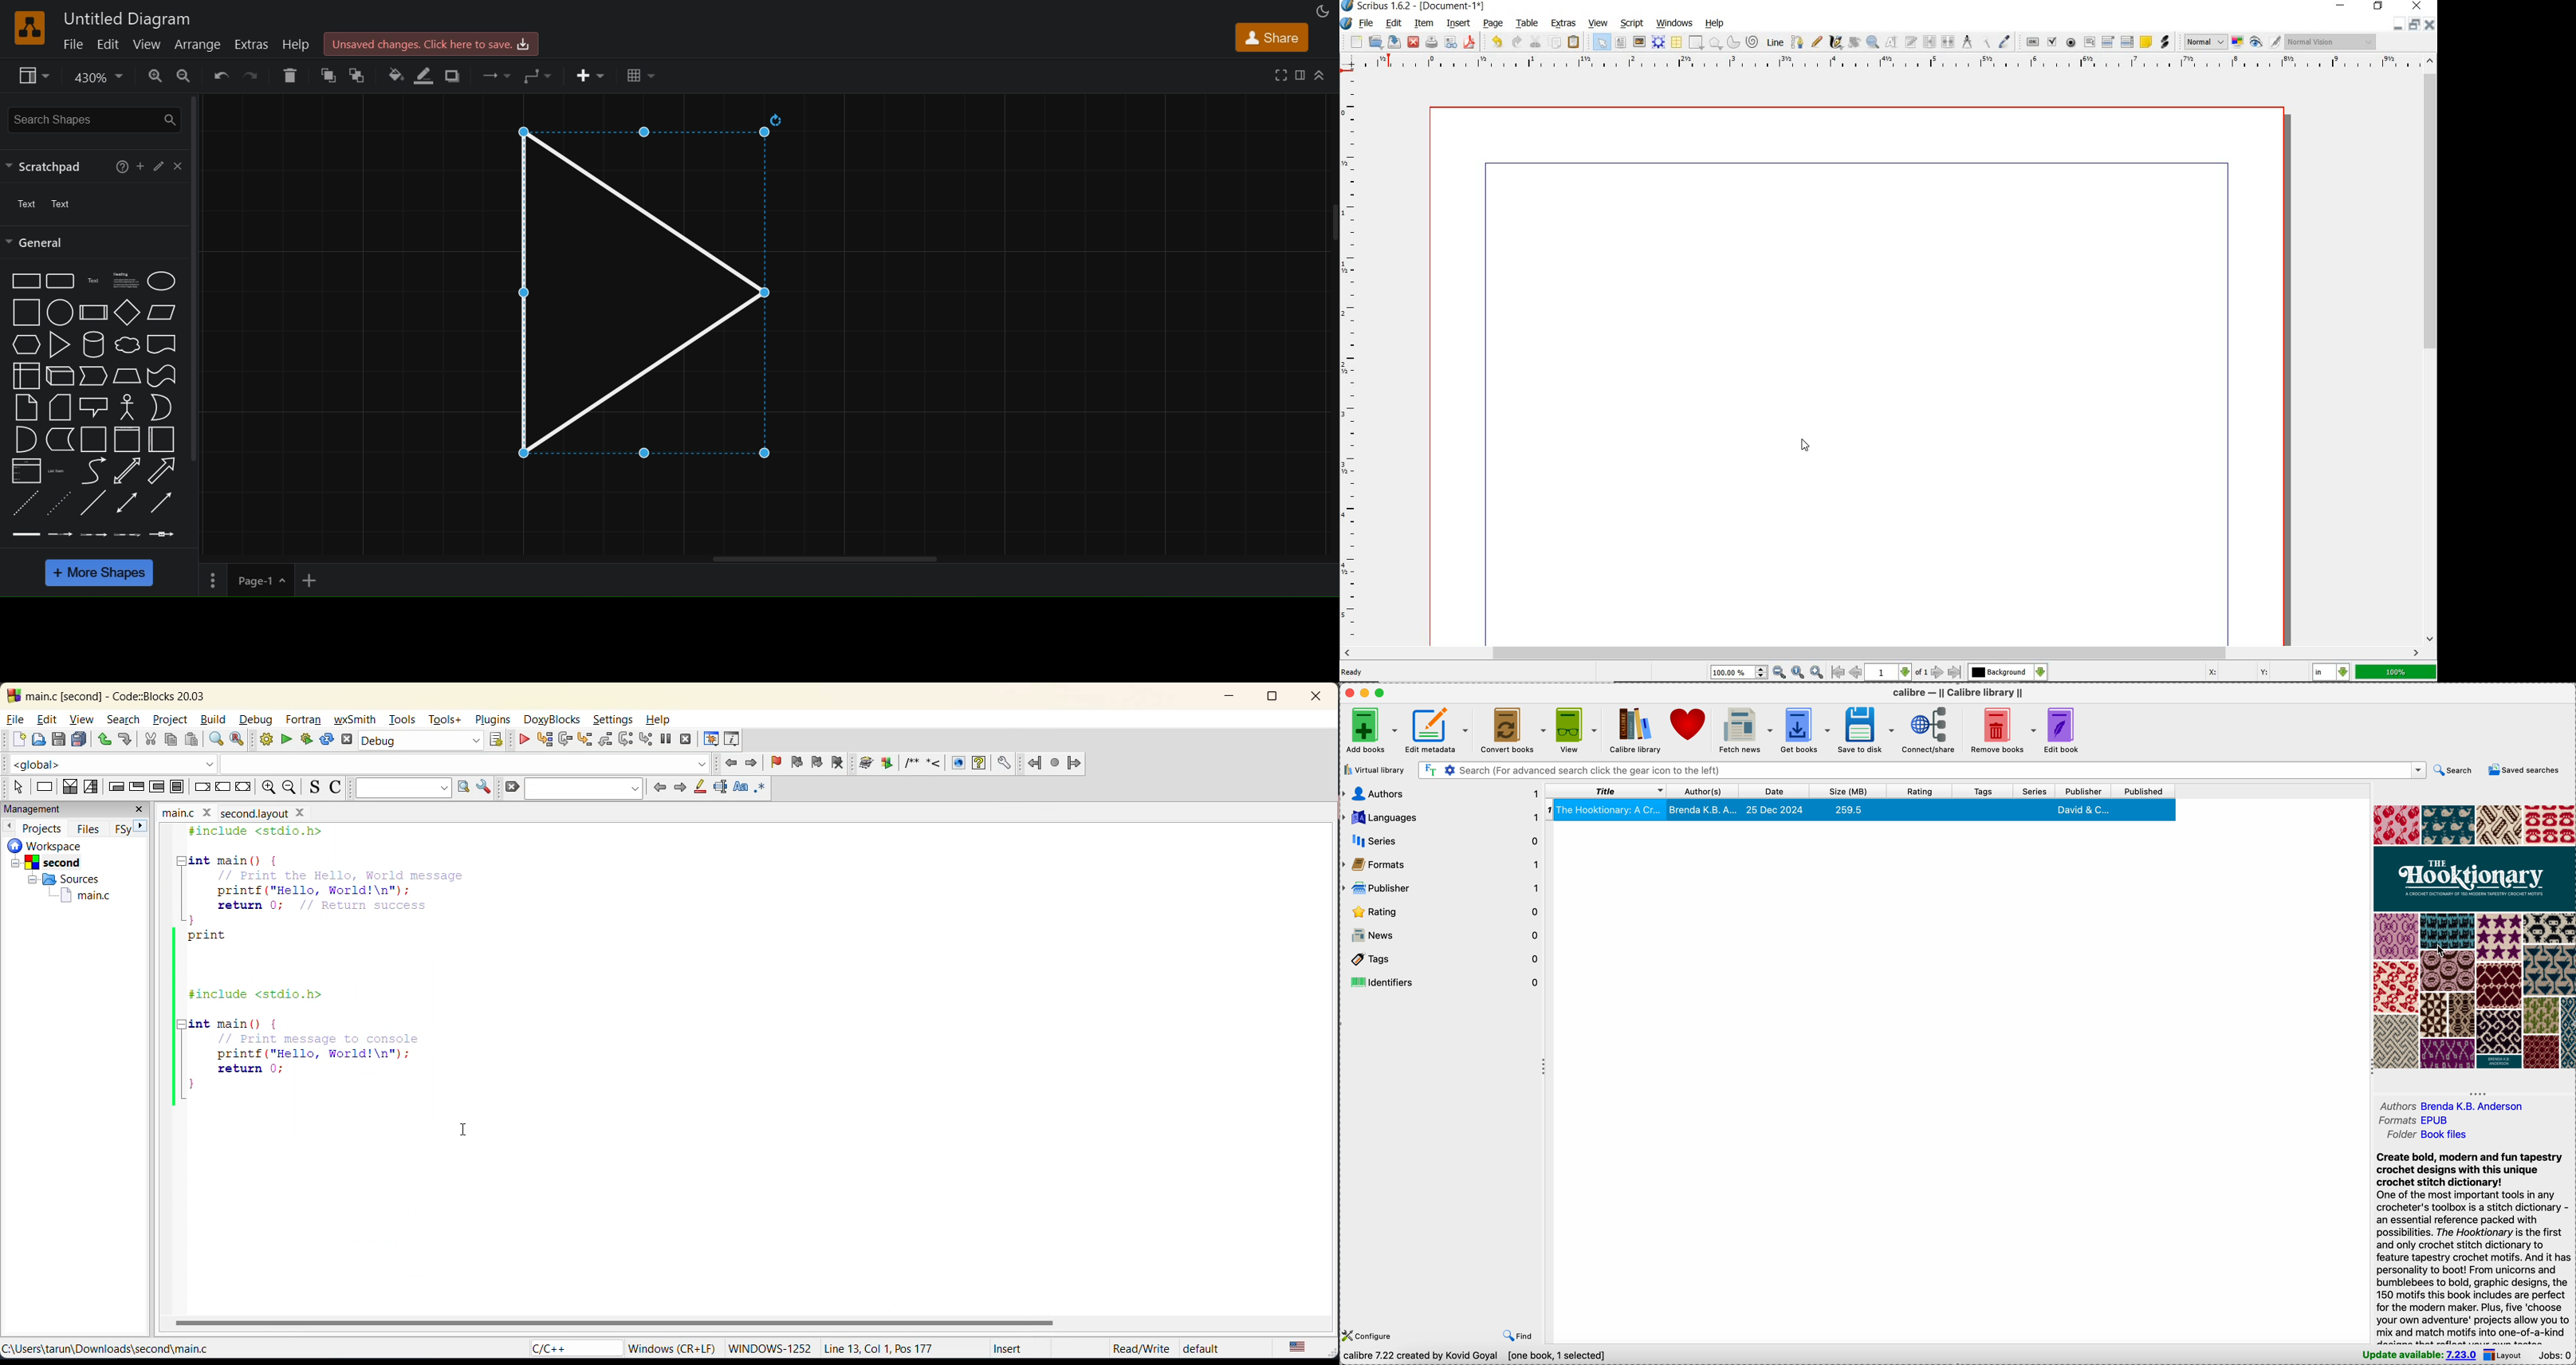 Image resolution: width=2576 pixels, height=1372 pixels. What do you see at coordinates (1845, 791) in the screenshot?
I see `size` at bounding box center [1845, 791].